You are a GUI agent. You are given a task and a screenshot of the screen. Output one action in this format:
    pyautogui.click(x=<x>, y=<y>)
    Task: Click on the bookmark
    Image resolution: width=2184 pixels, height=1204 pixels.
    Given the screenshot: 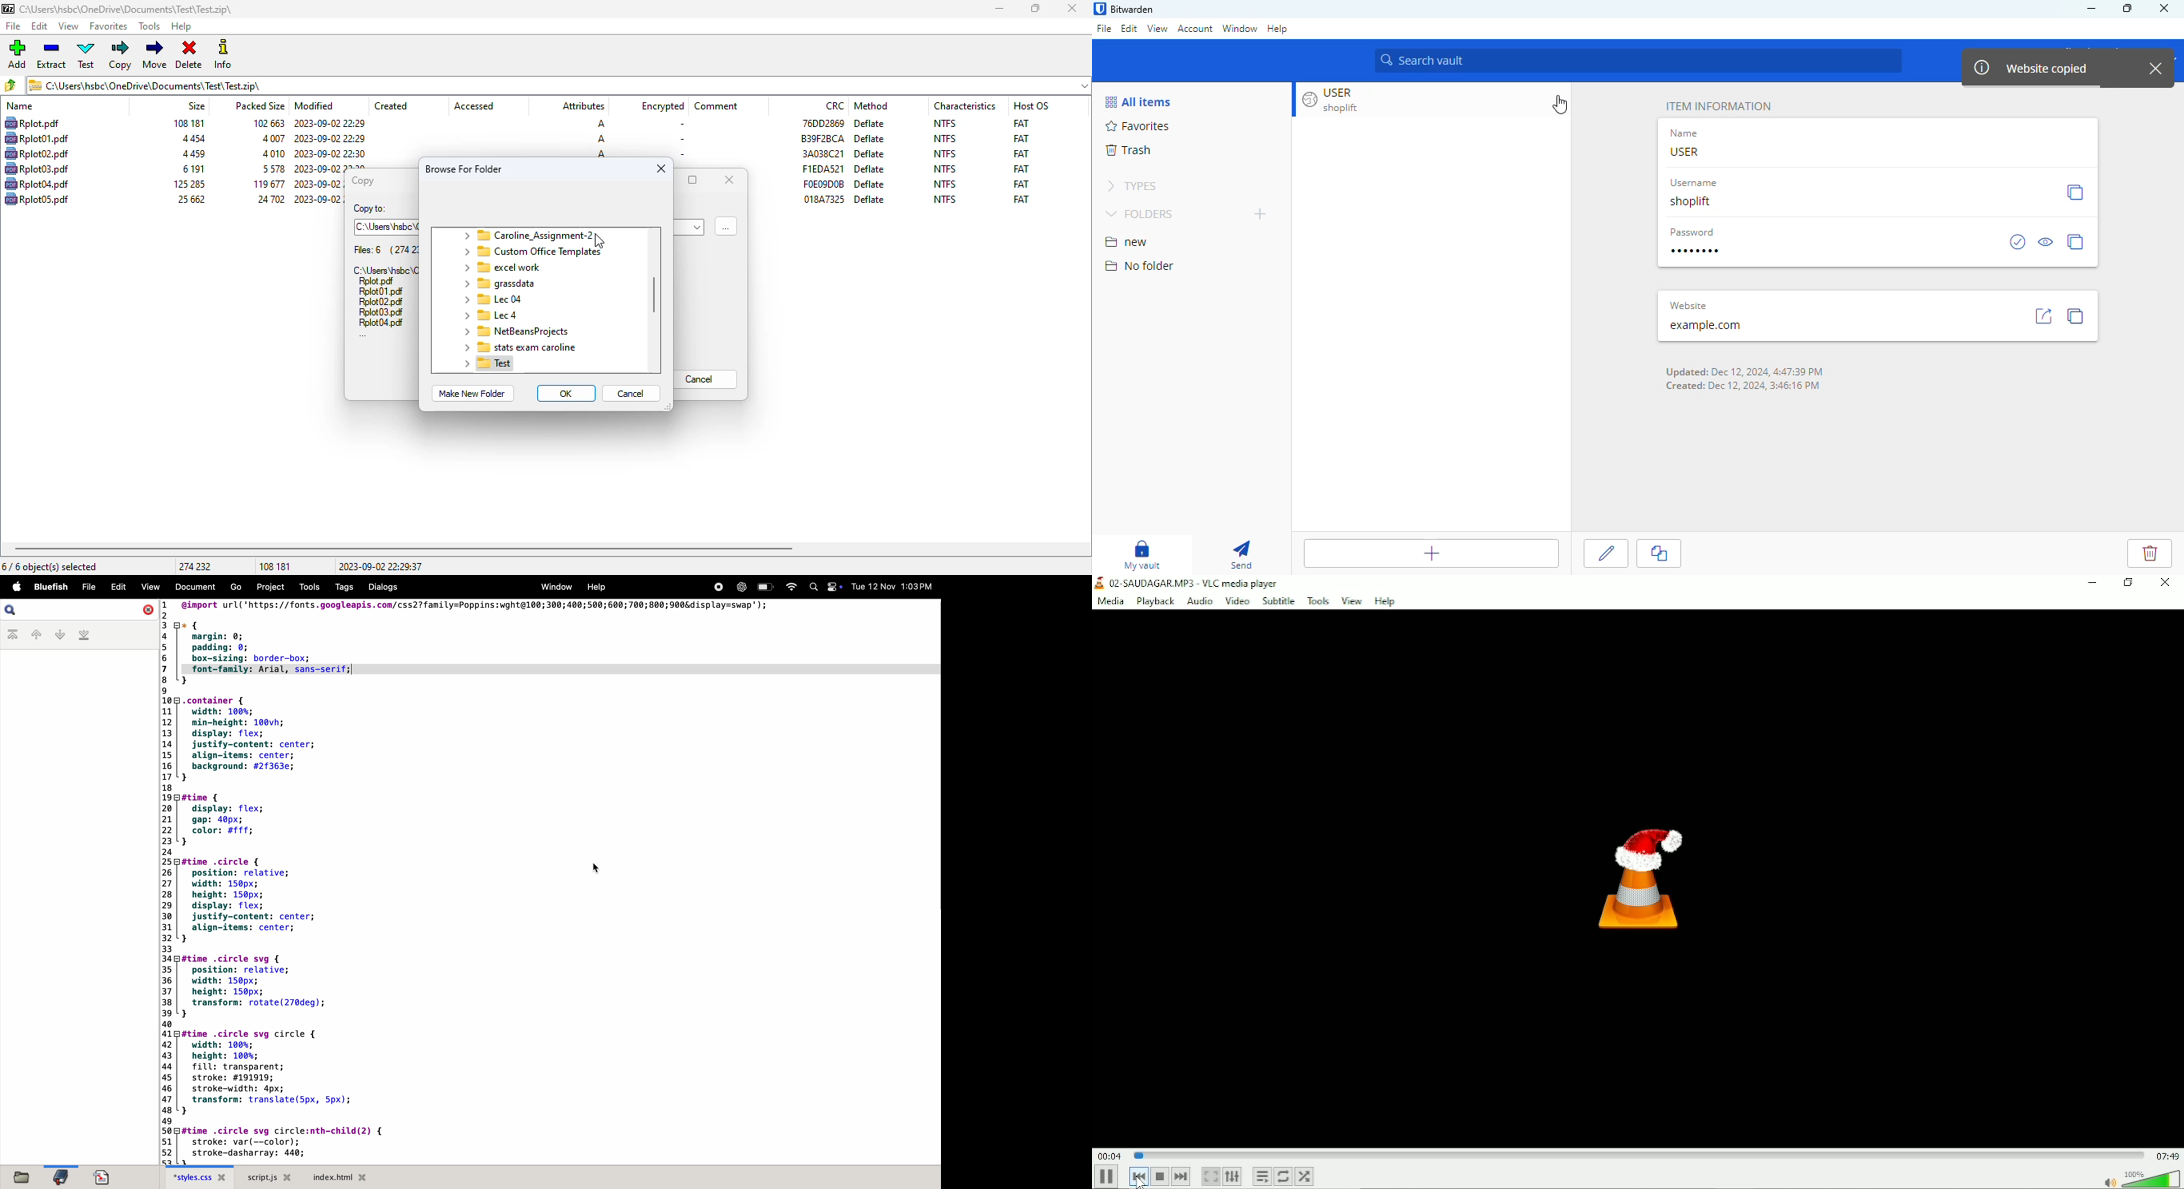 What is the action you would take?
    pyautogui.click(x=64, y=1176)
    